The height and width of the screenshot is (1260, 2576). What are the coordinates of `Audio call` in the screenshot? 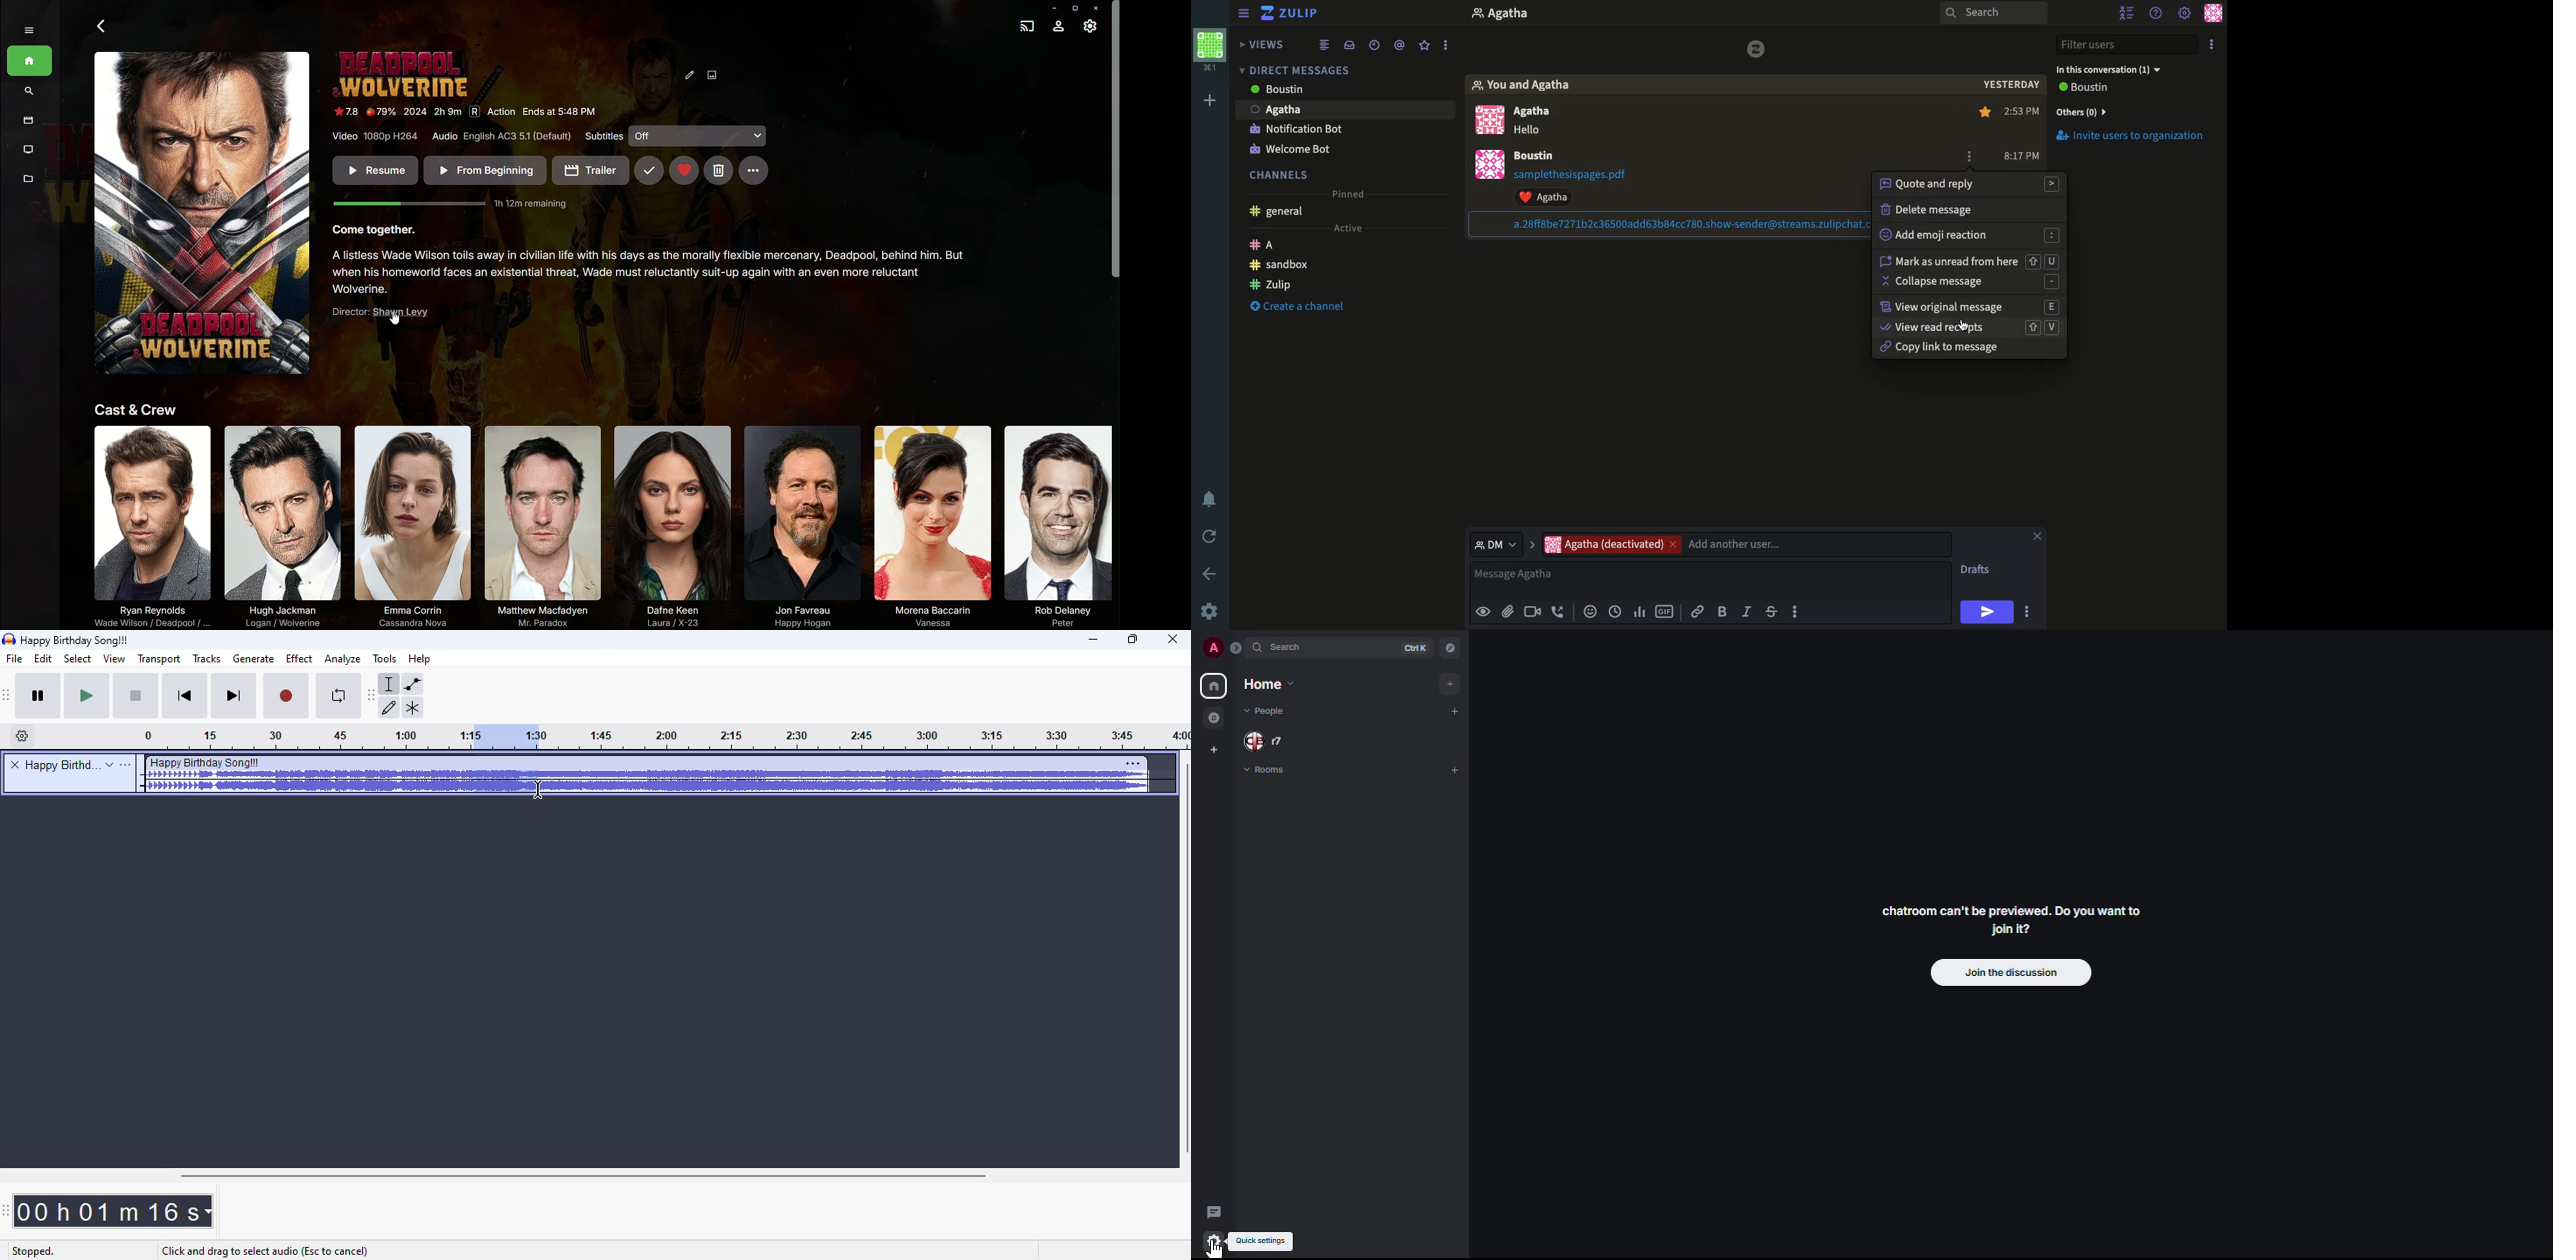 It's located at (1559, 613).